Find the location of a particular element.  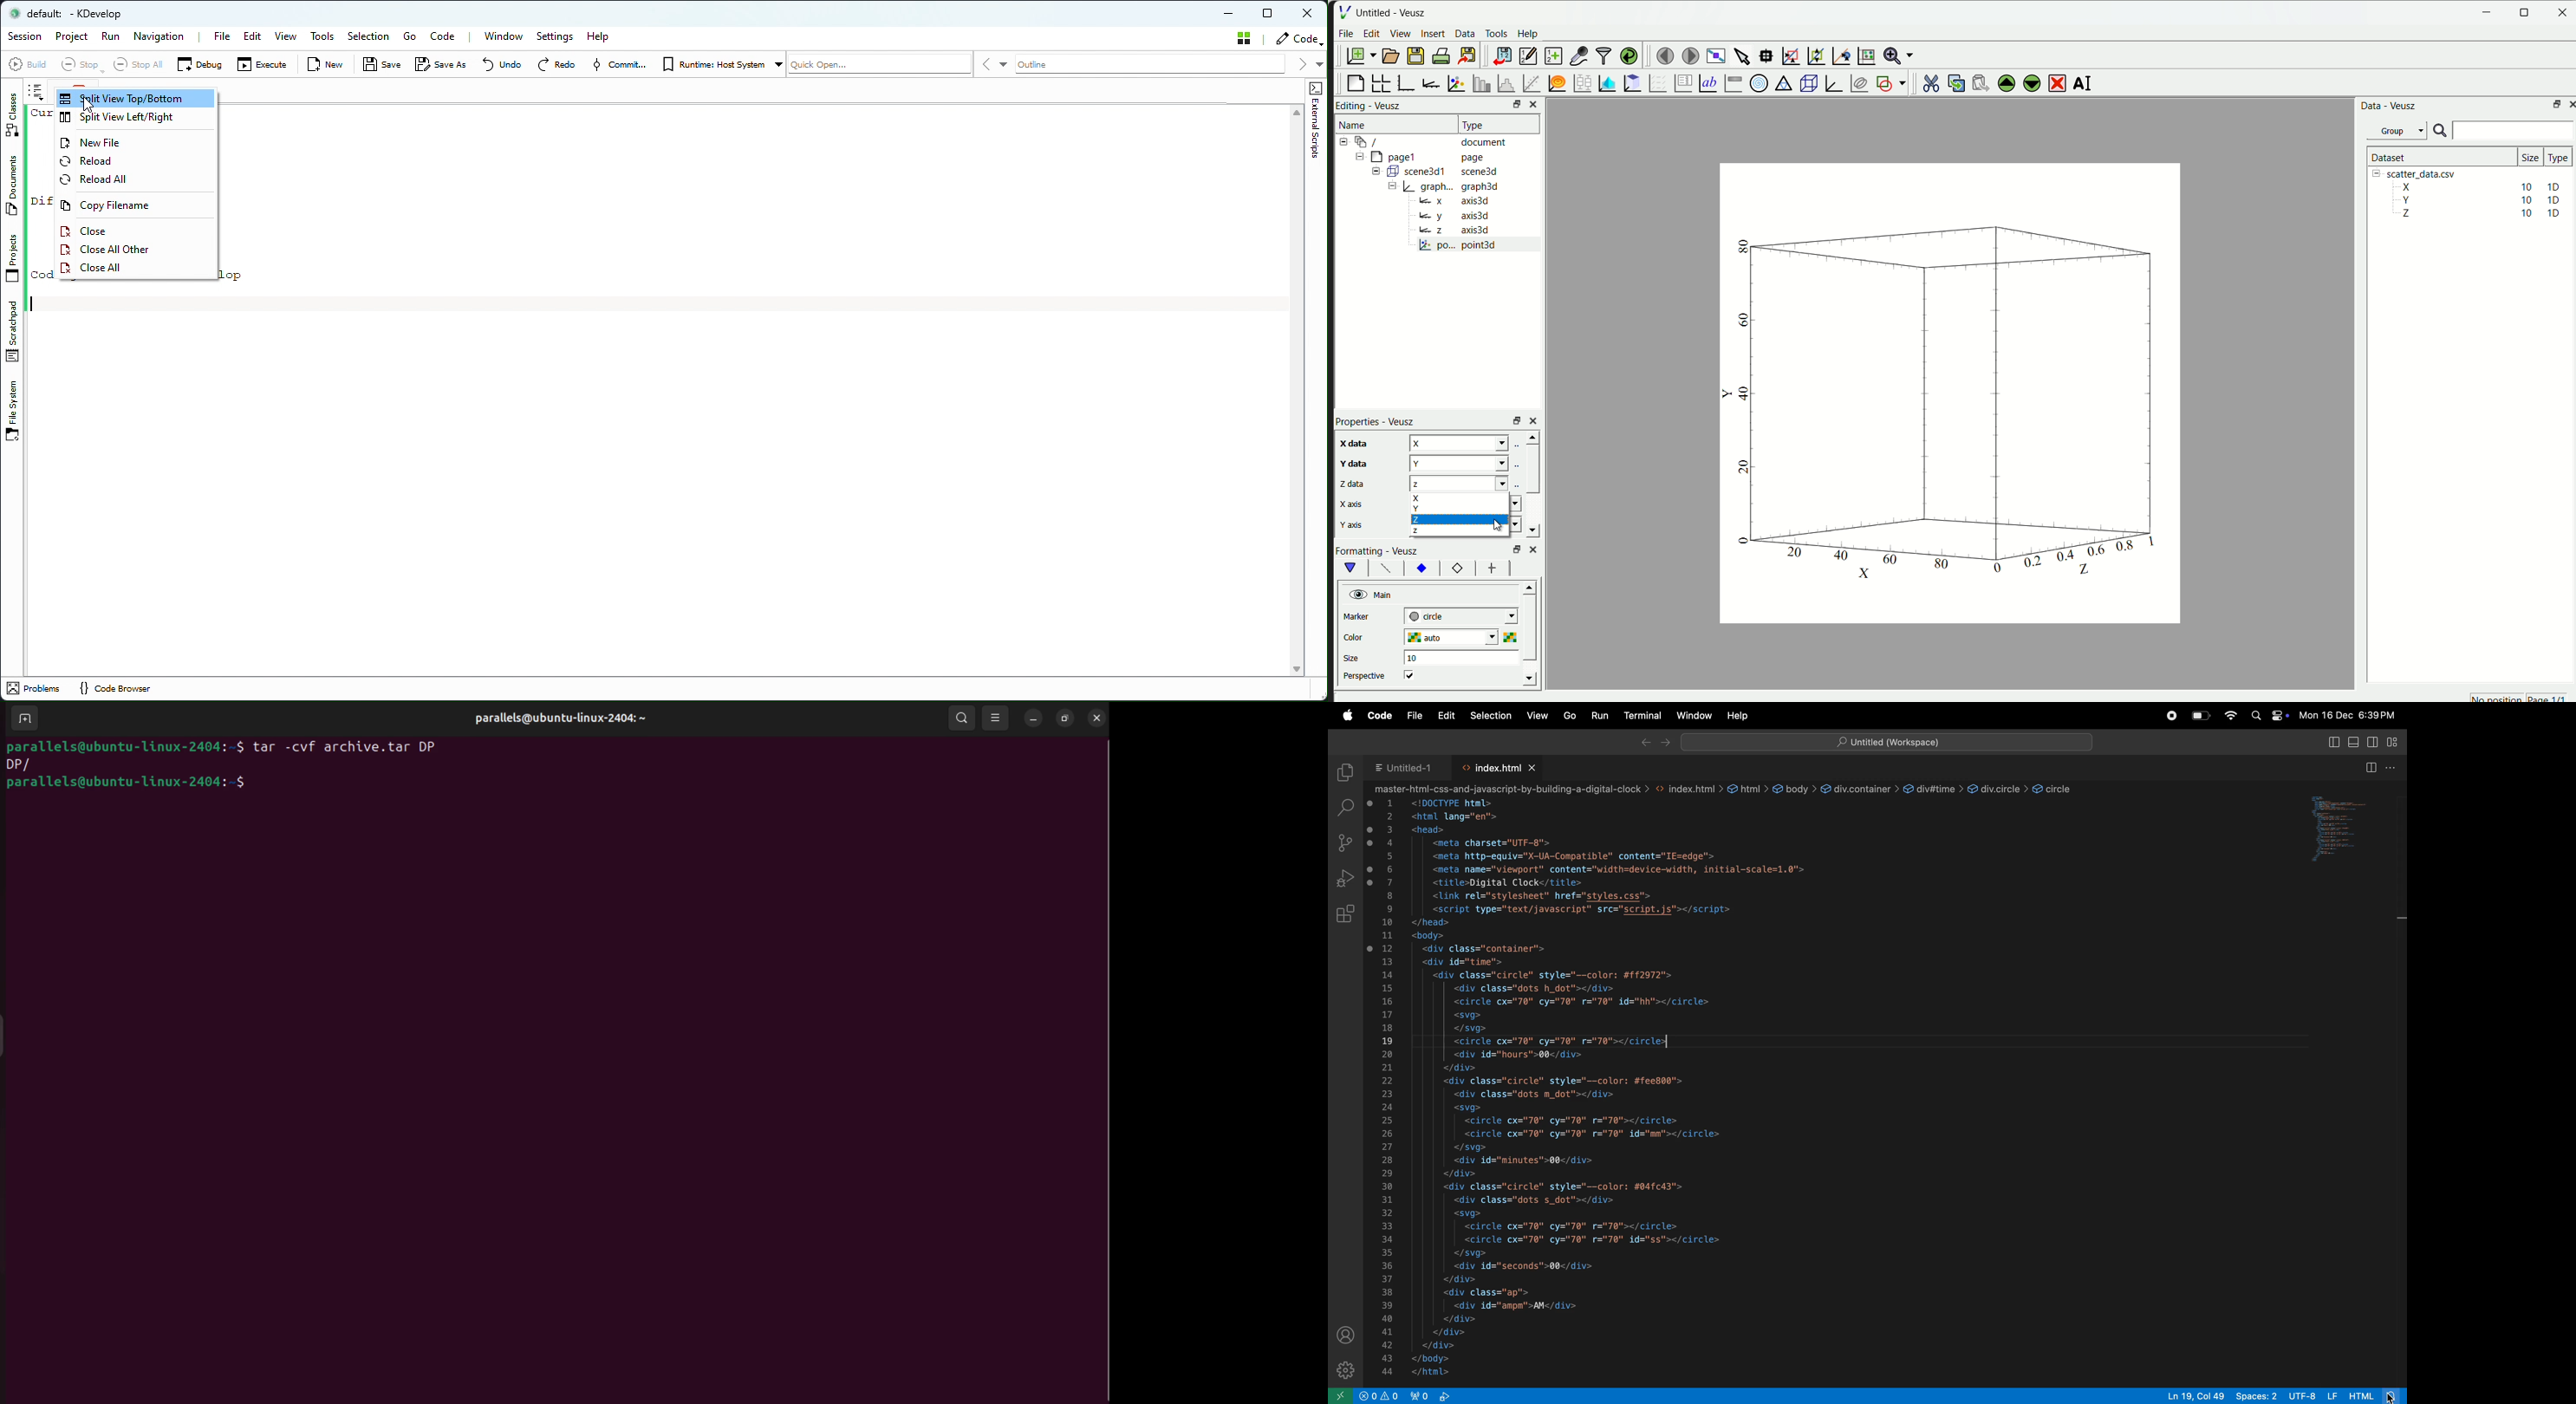

Tools is located at coordinates (323, 36).